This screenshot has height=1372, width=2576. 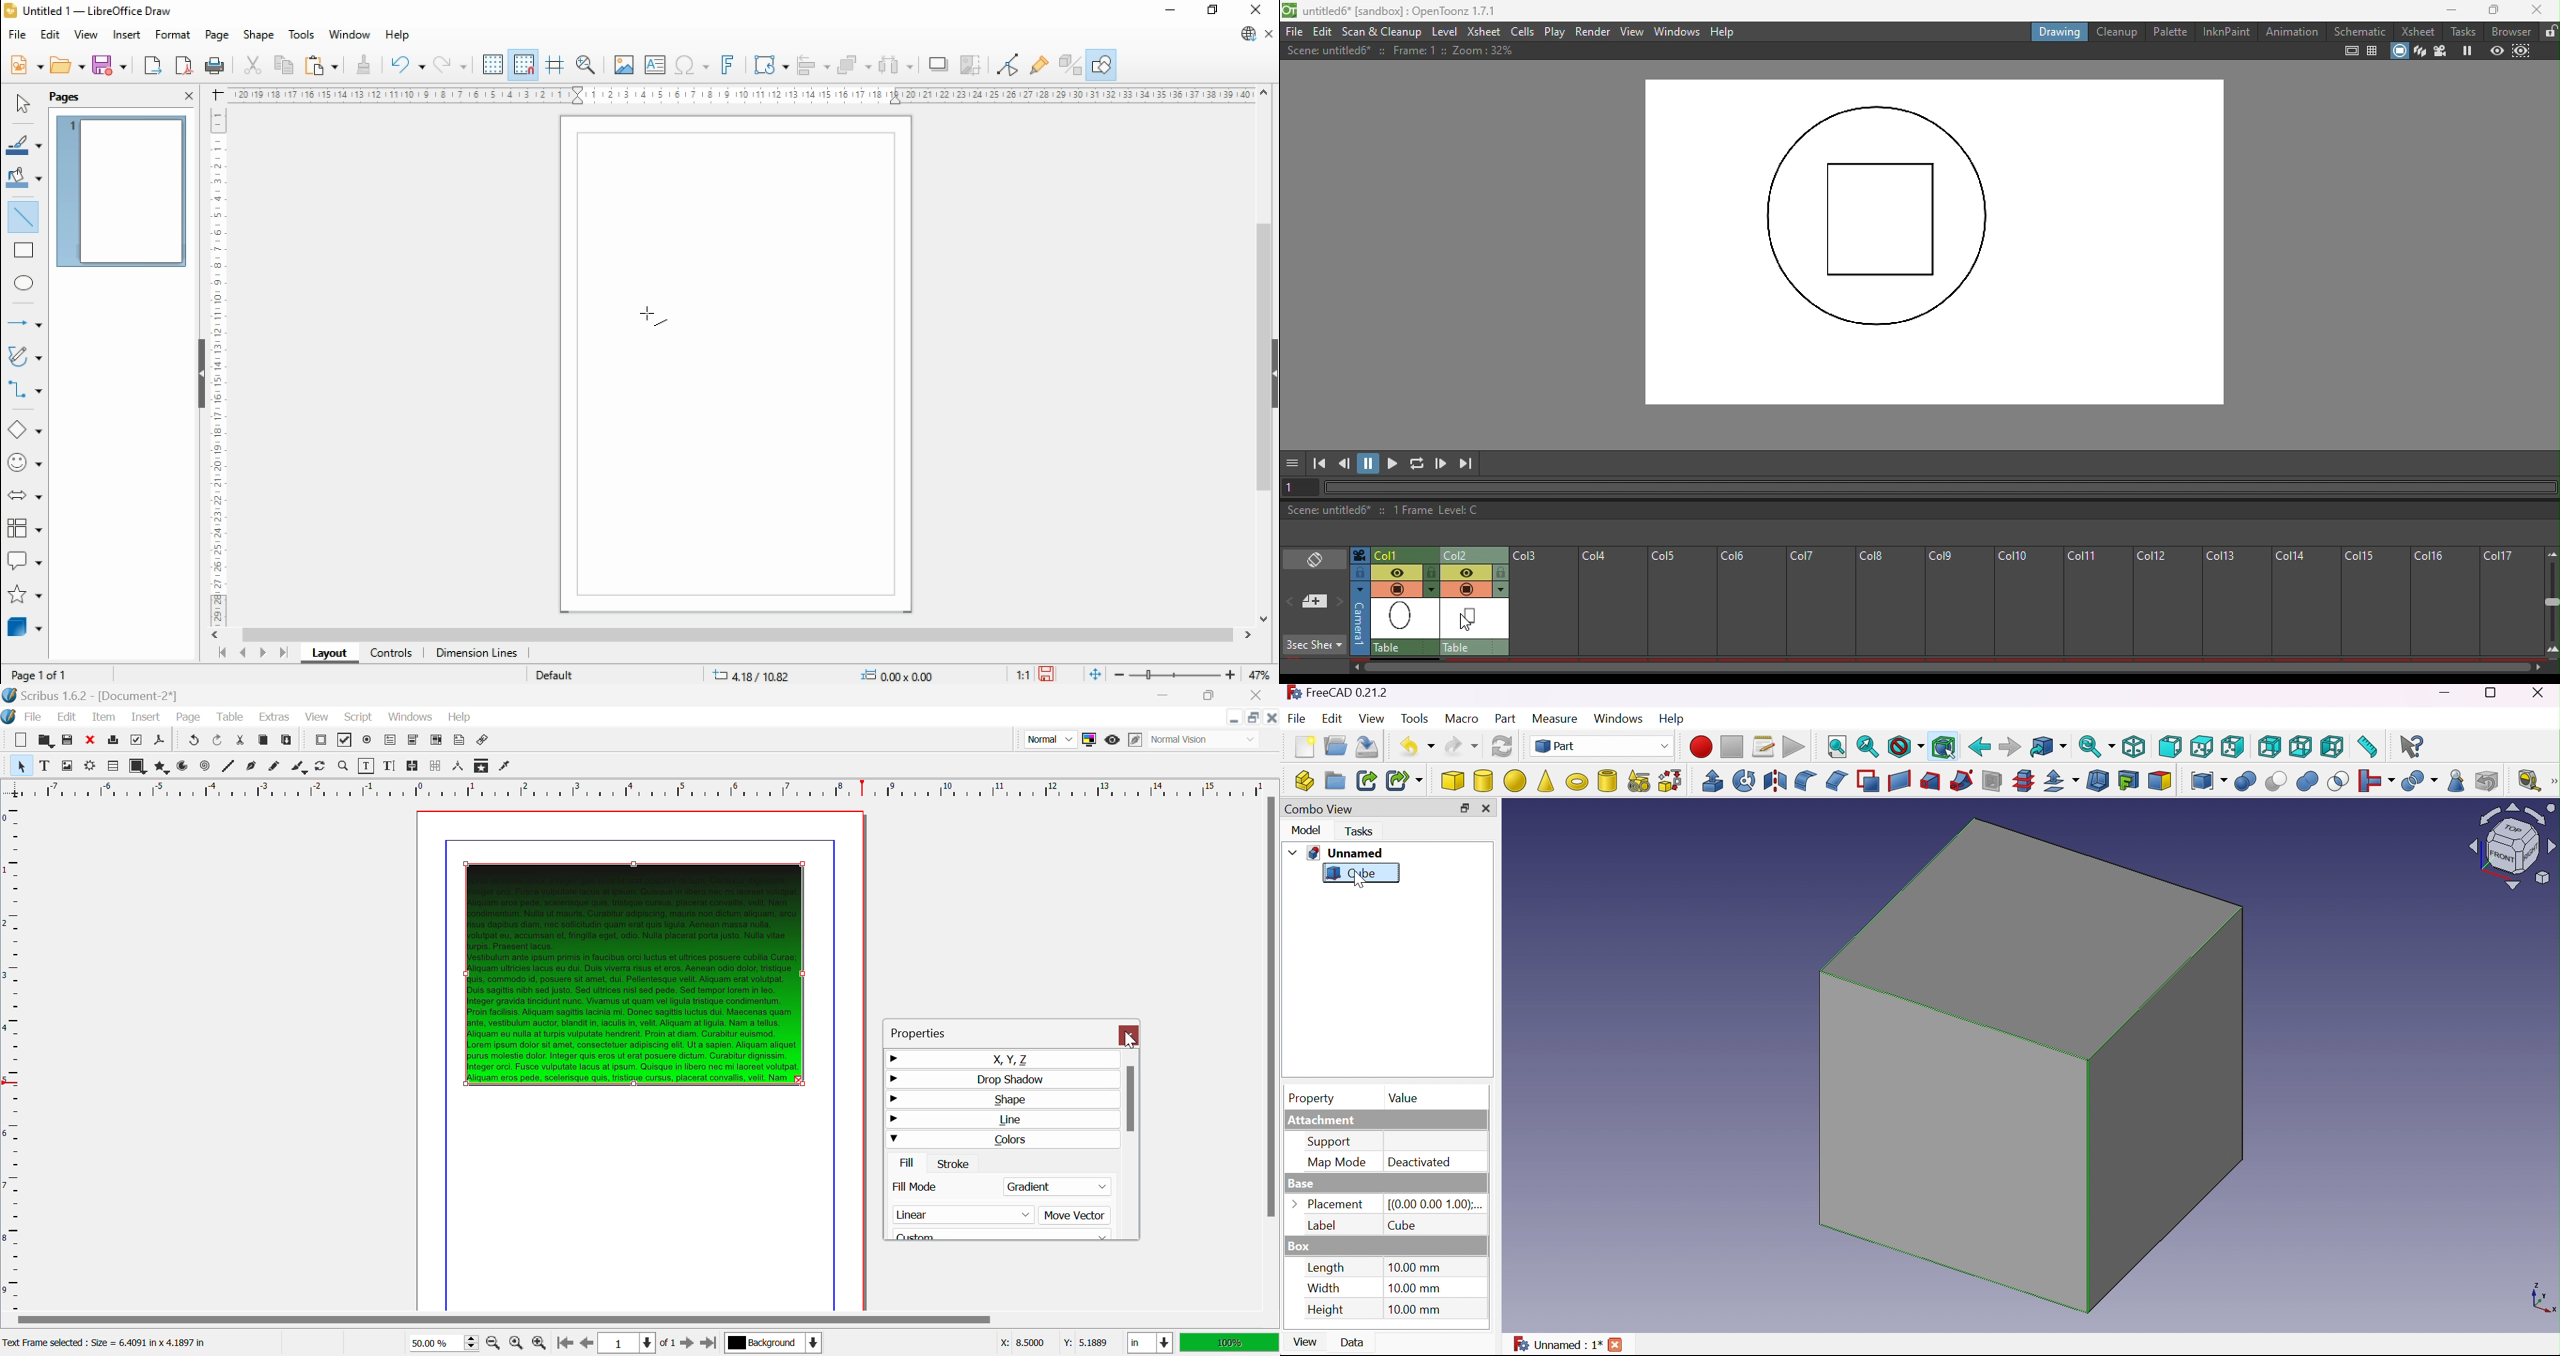 I want to click on toggle point edit mode, so click(x=1008, y=63).